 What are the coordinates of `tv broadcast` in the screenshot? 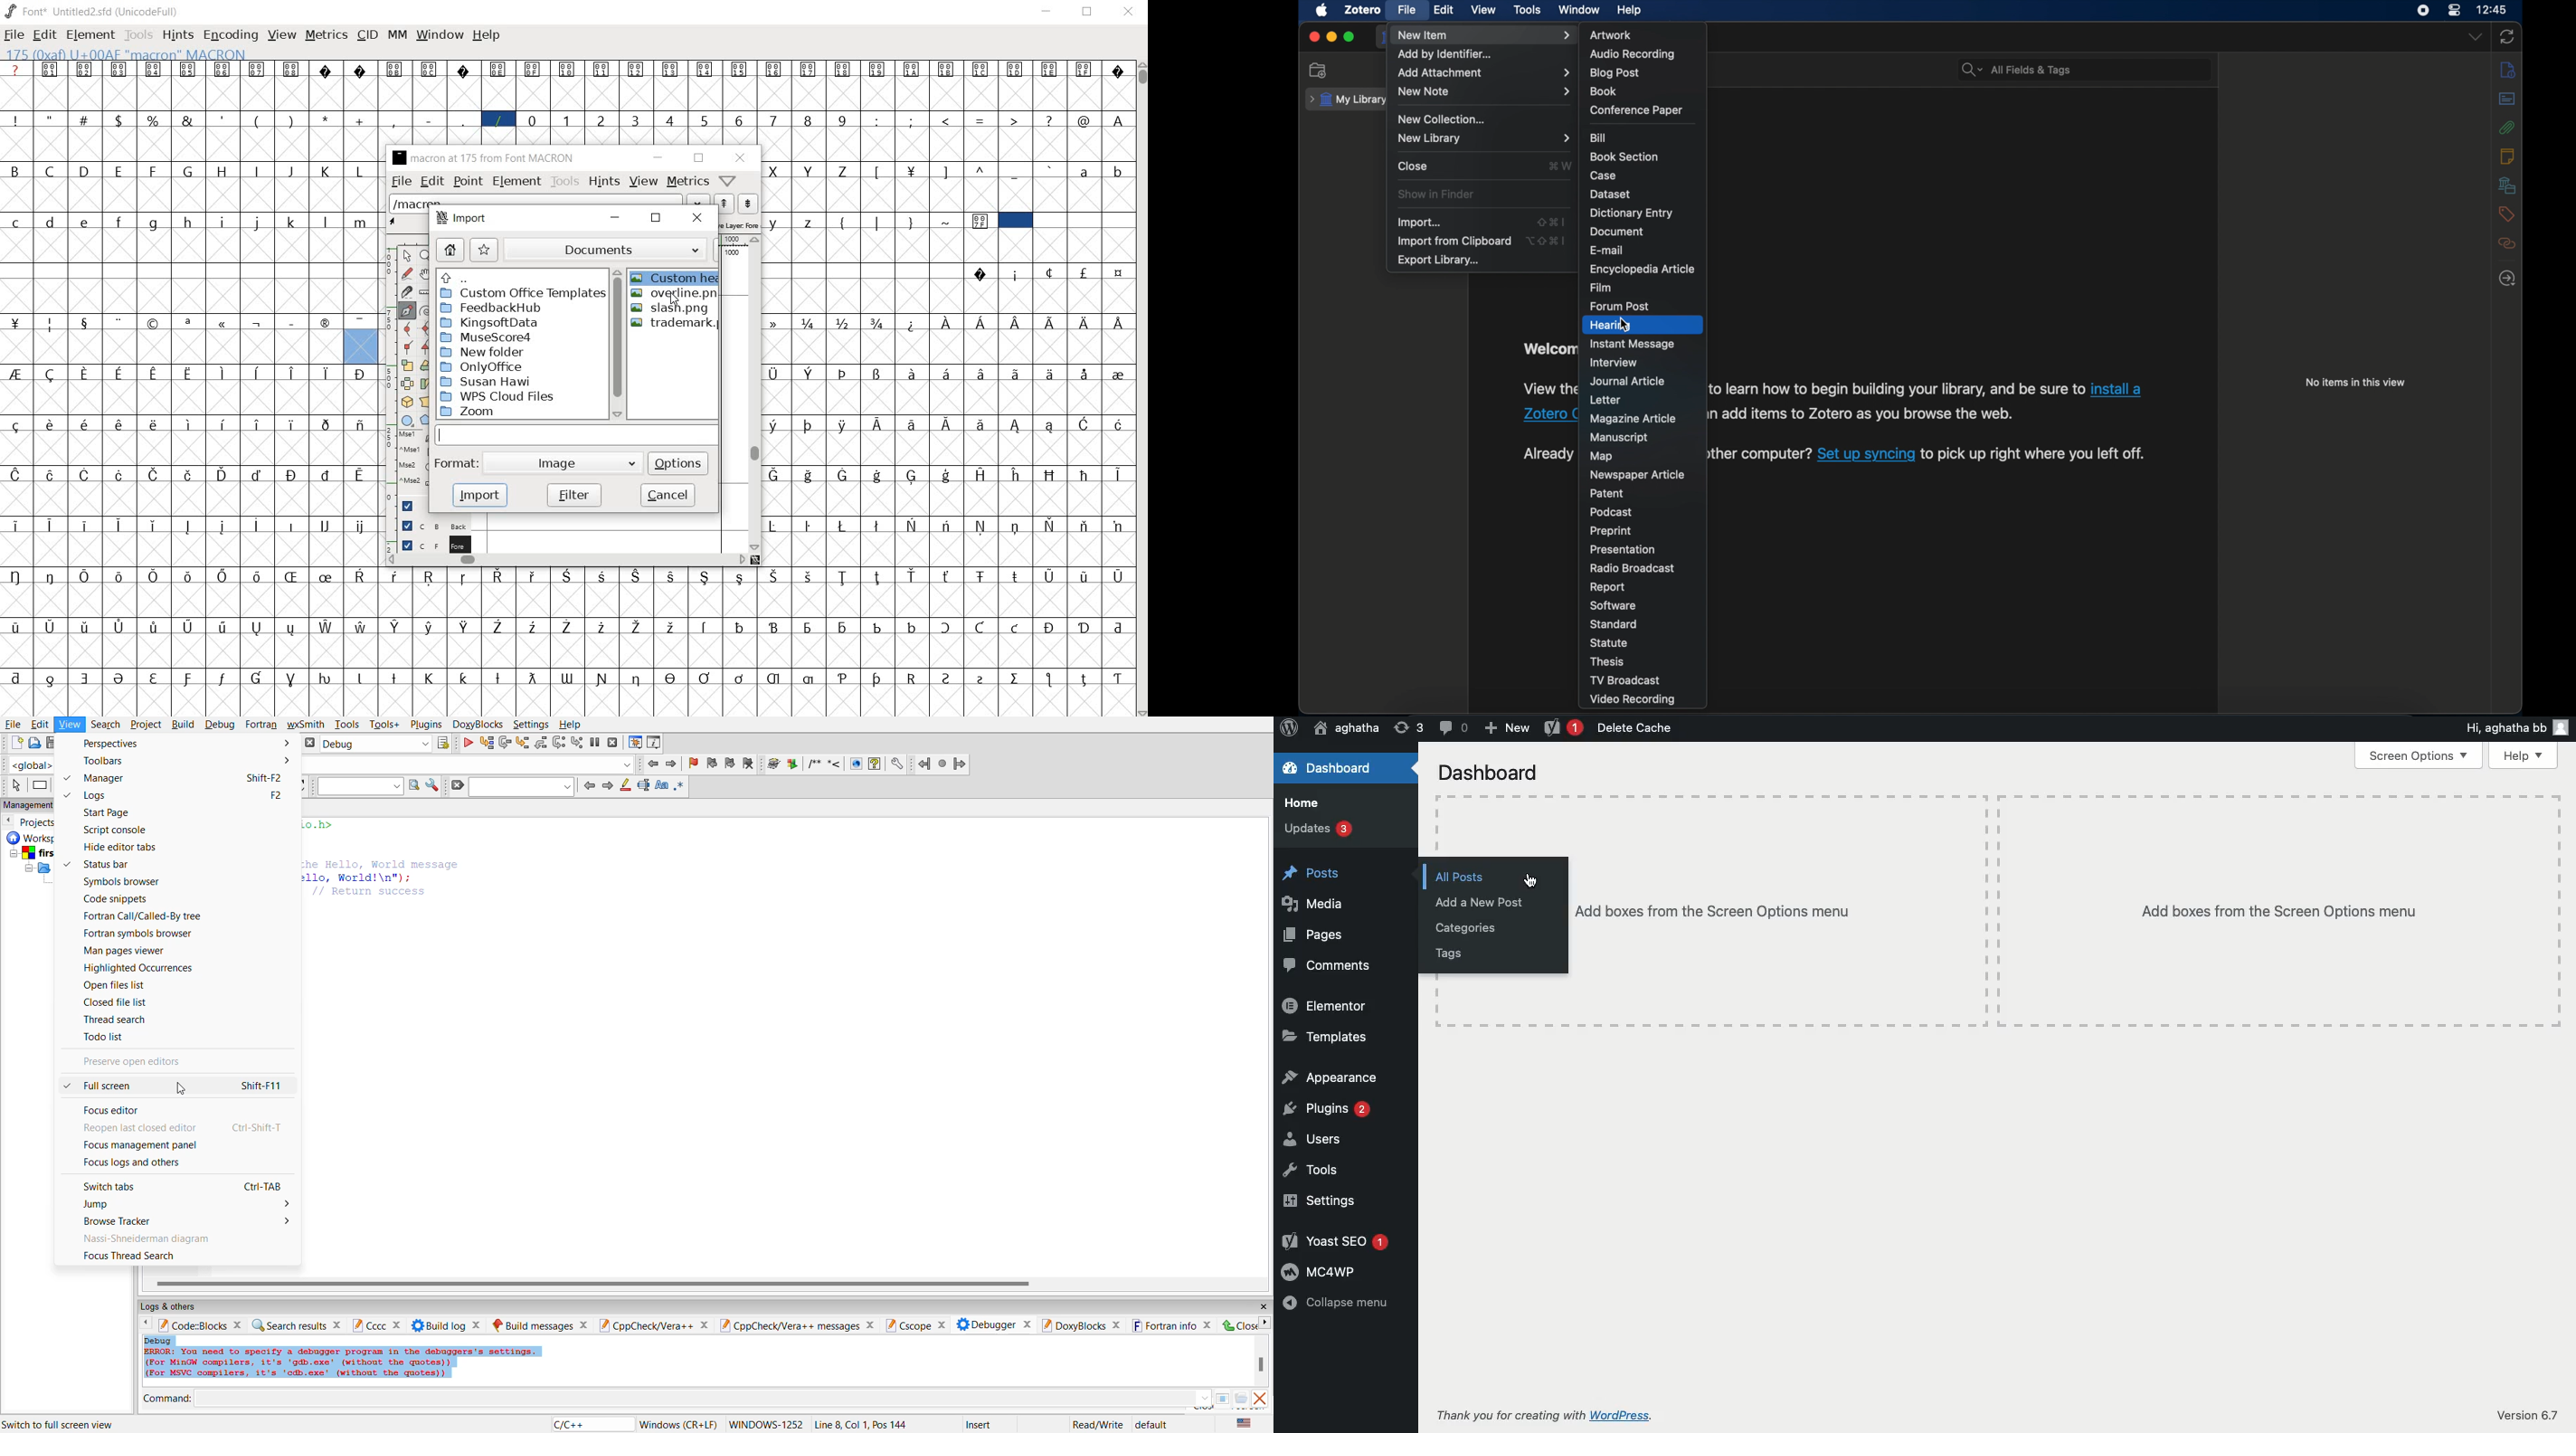 It's located at (1625, 680).